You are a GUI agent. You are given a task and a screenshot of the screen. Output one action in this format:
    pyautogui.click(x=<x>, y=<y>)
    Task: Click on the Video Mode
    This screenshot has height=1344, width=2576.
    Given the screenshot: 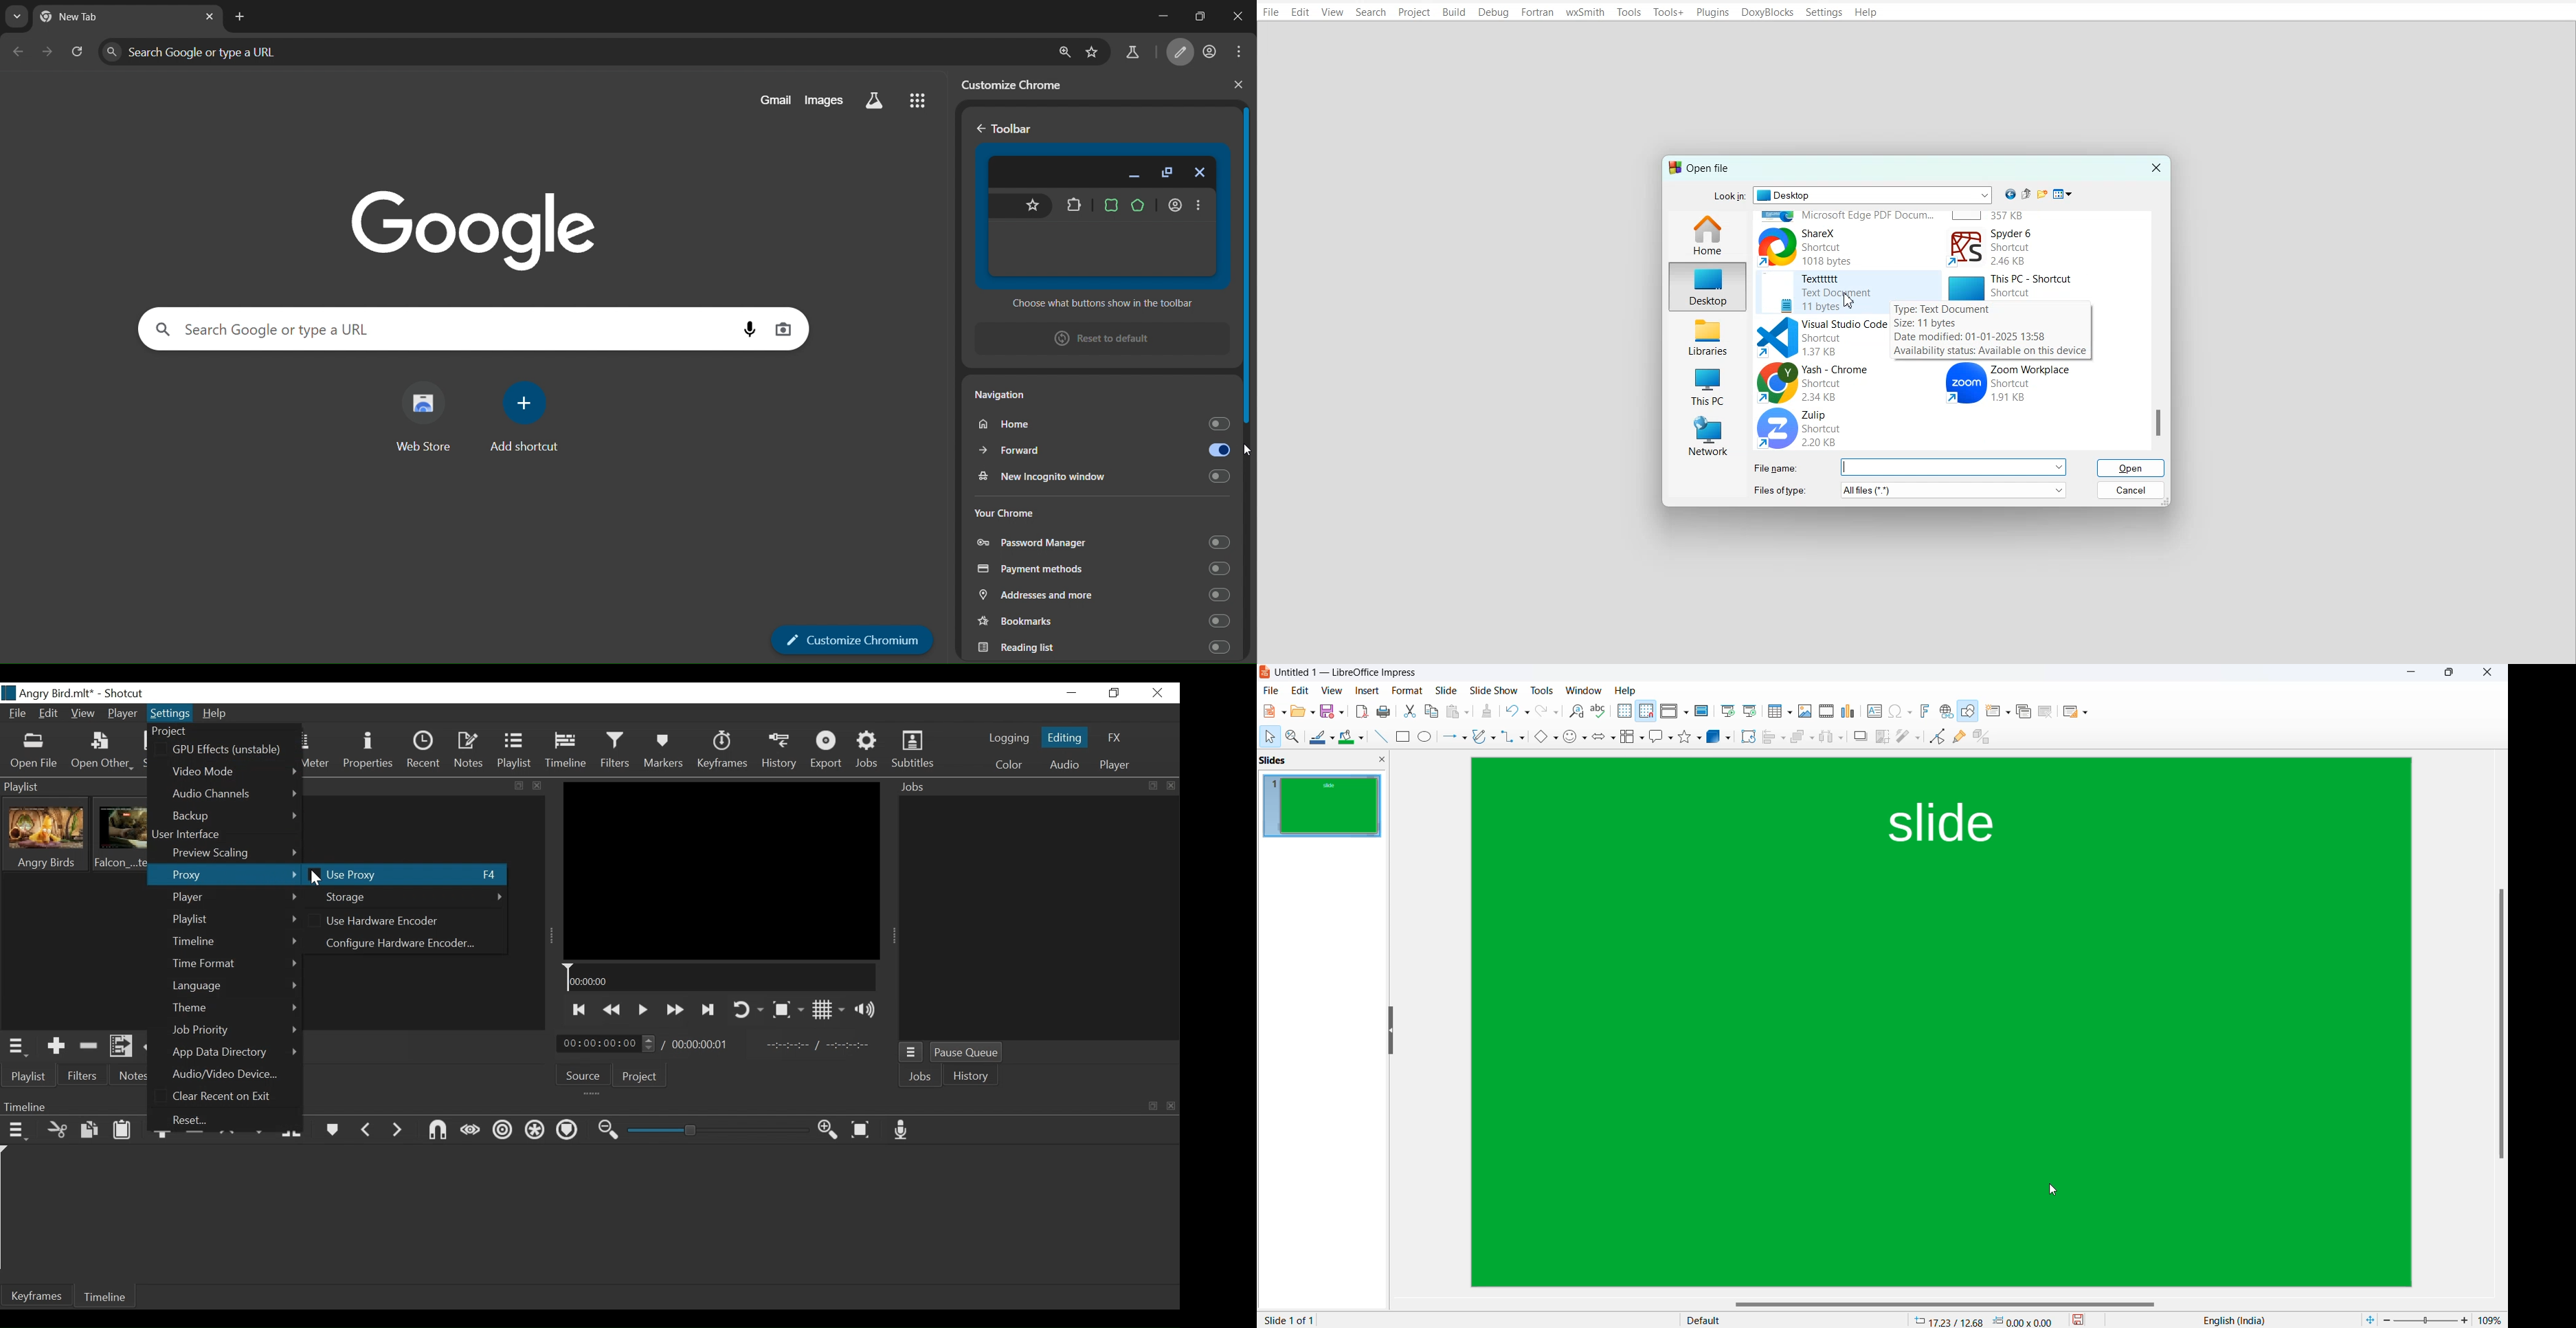 What is the action you would take?
    pyautogui.click(x=234, y=772)
    